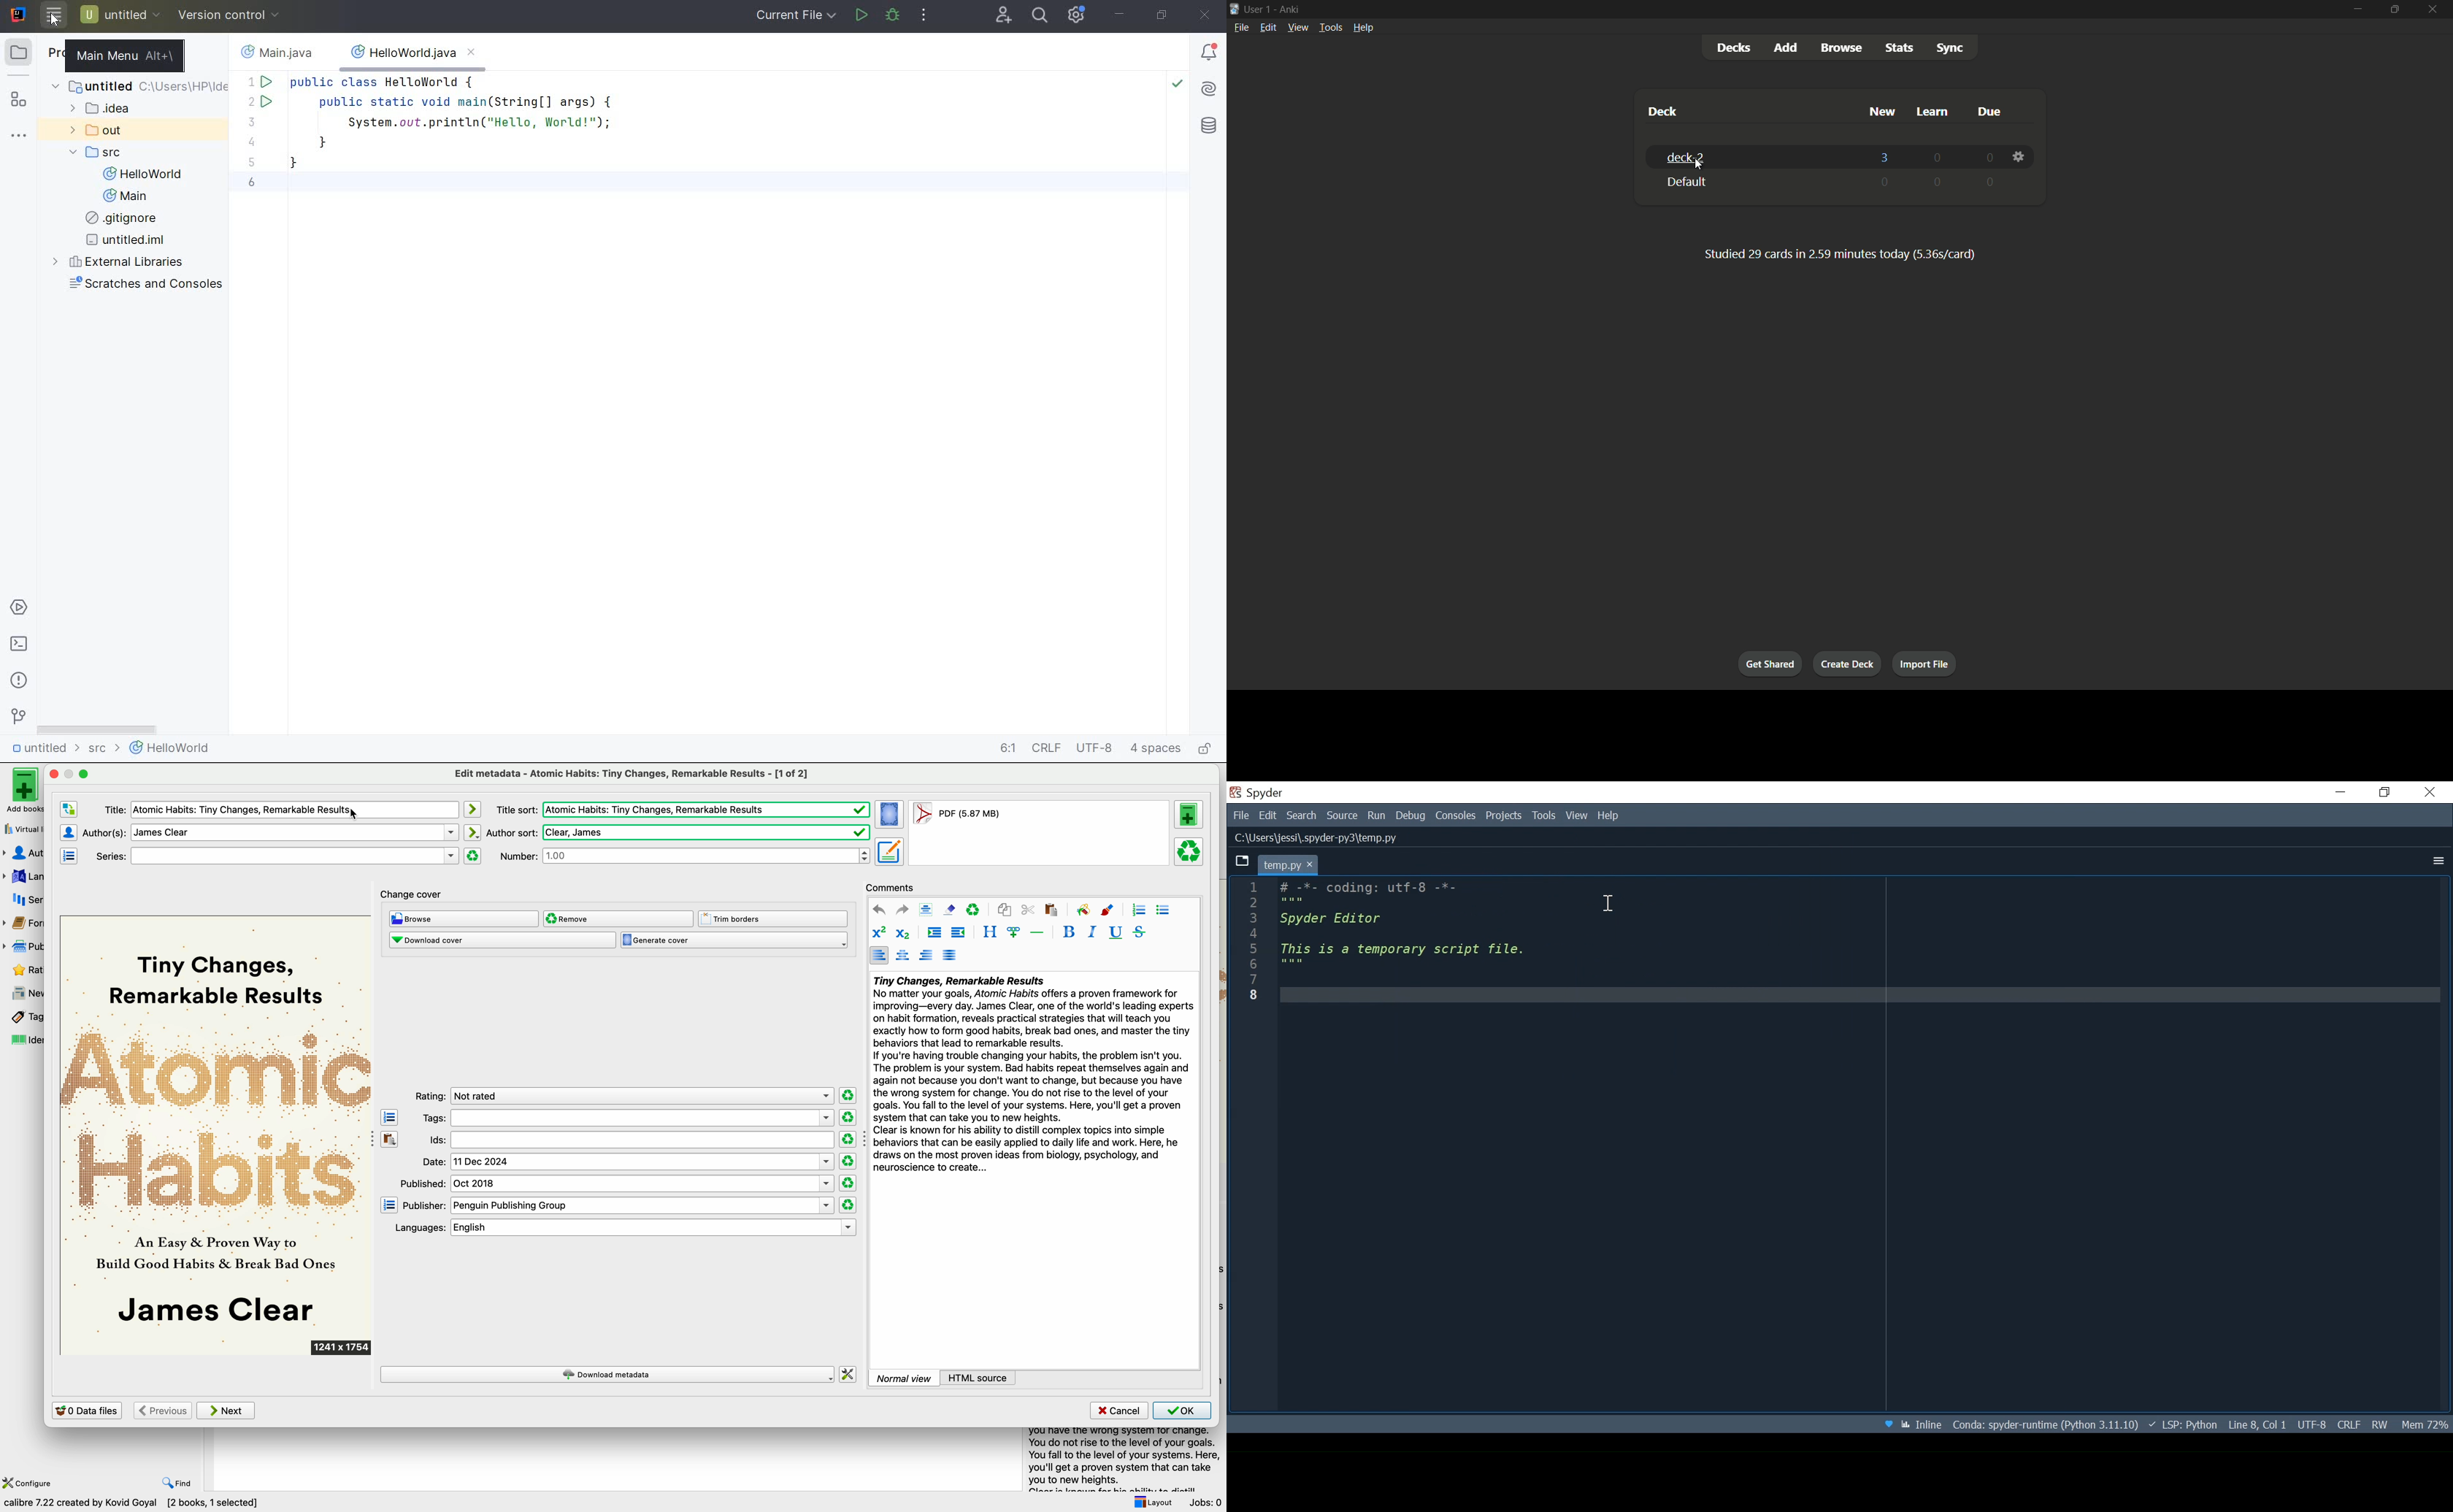  What do you see at coordinates (893, 15) in the screenshot?
I see `debug` at bounding box center [893, 15].